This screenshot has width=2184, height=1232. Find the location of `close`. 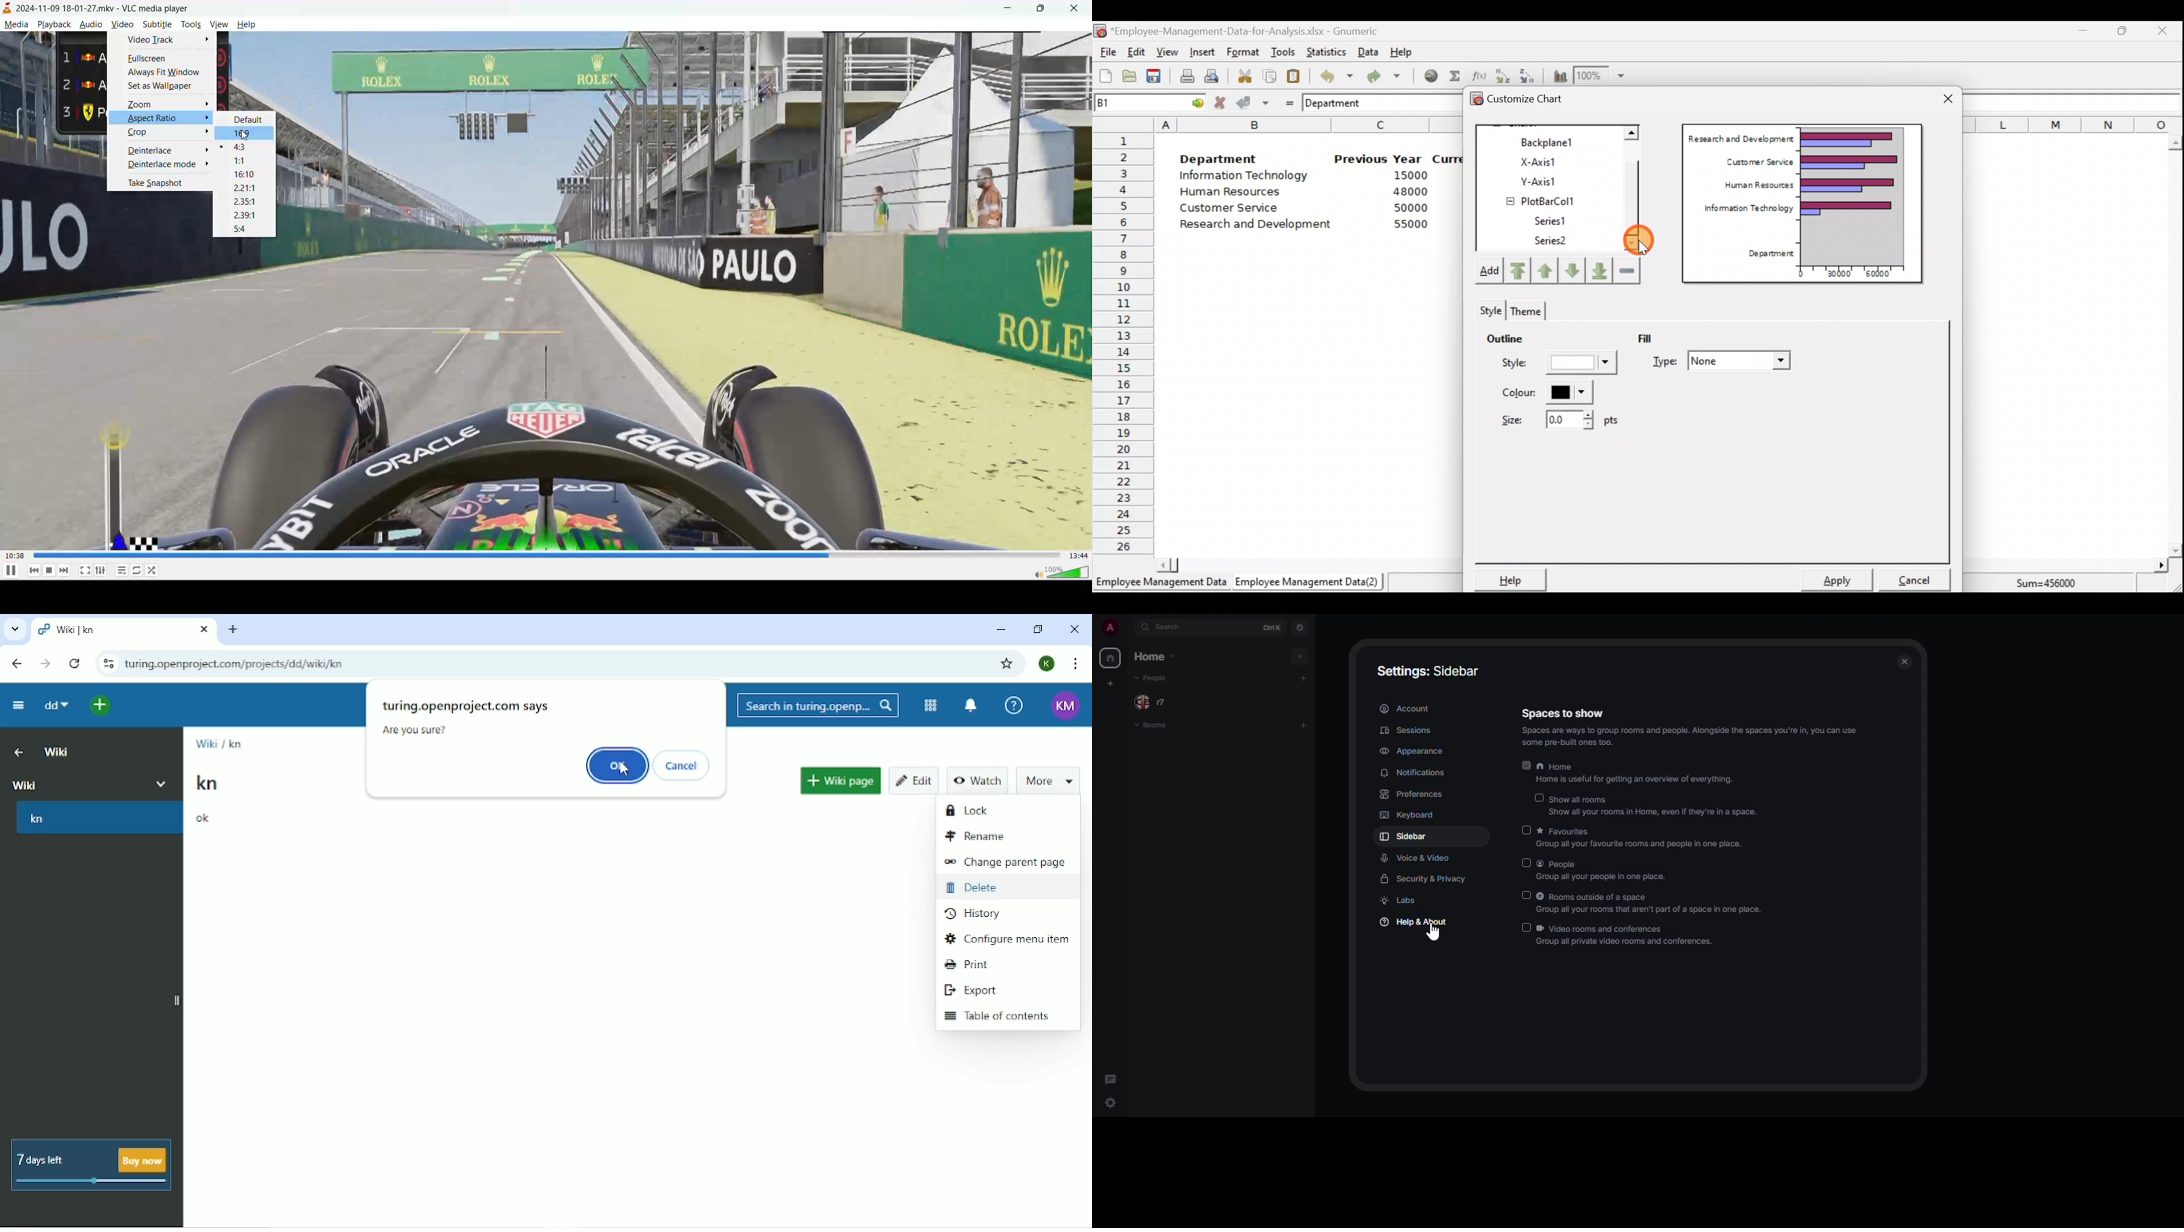

close is located at coordinates (1078, 9).